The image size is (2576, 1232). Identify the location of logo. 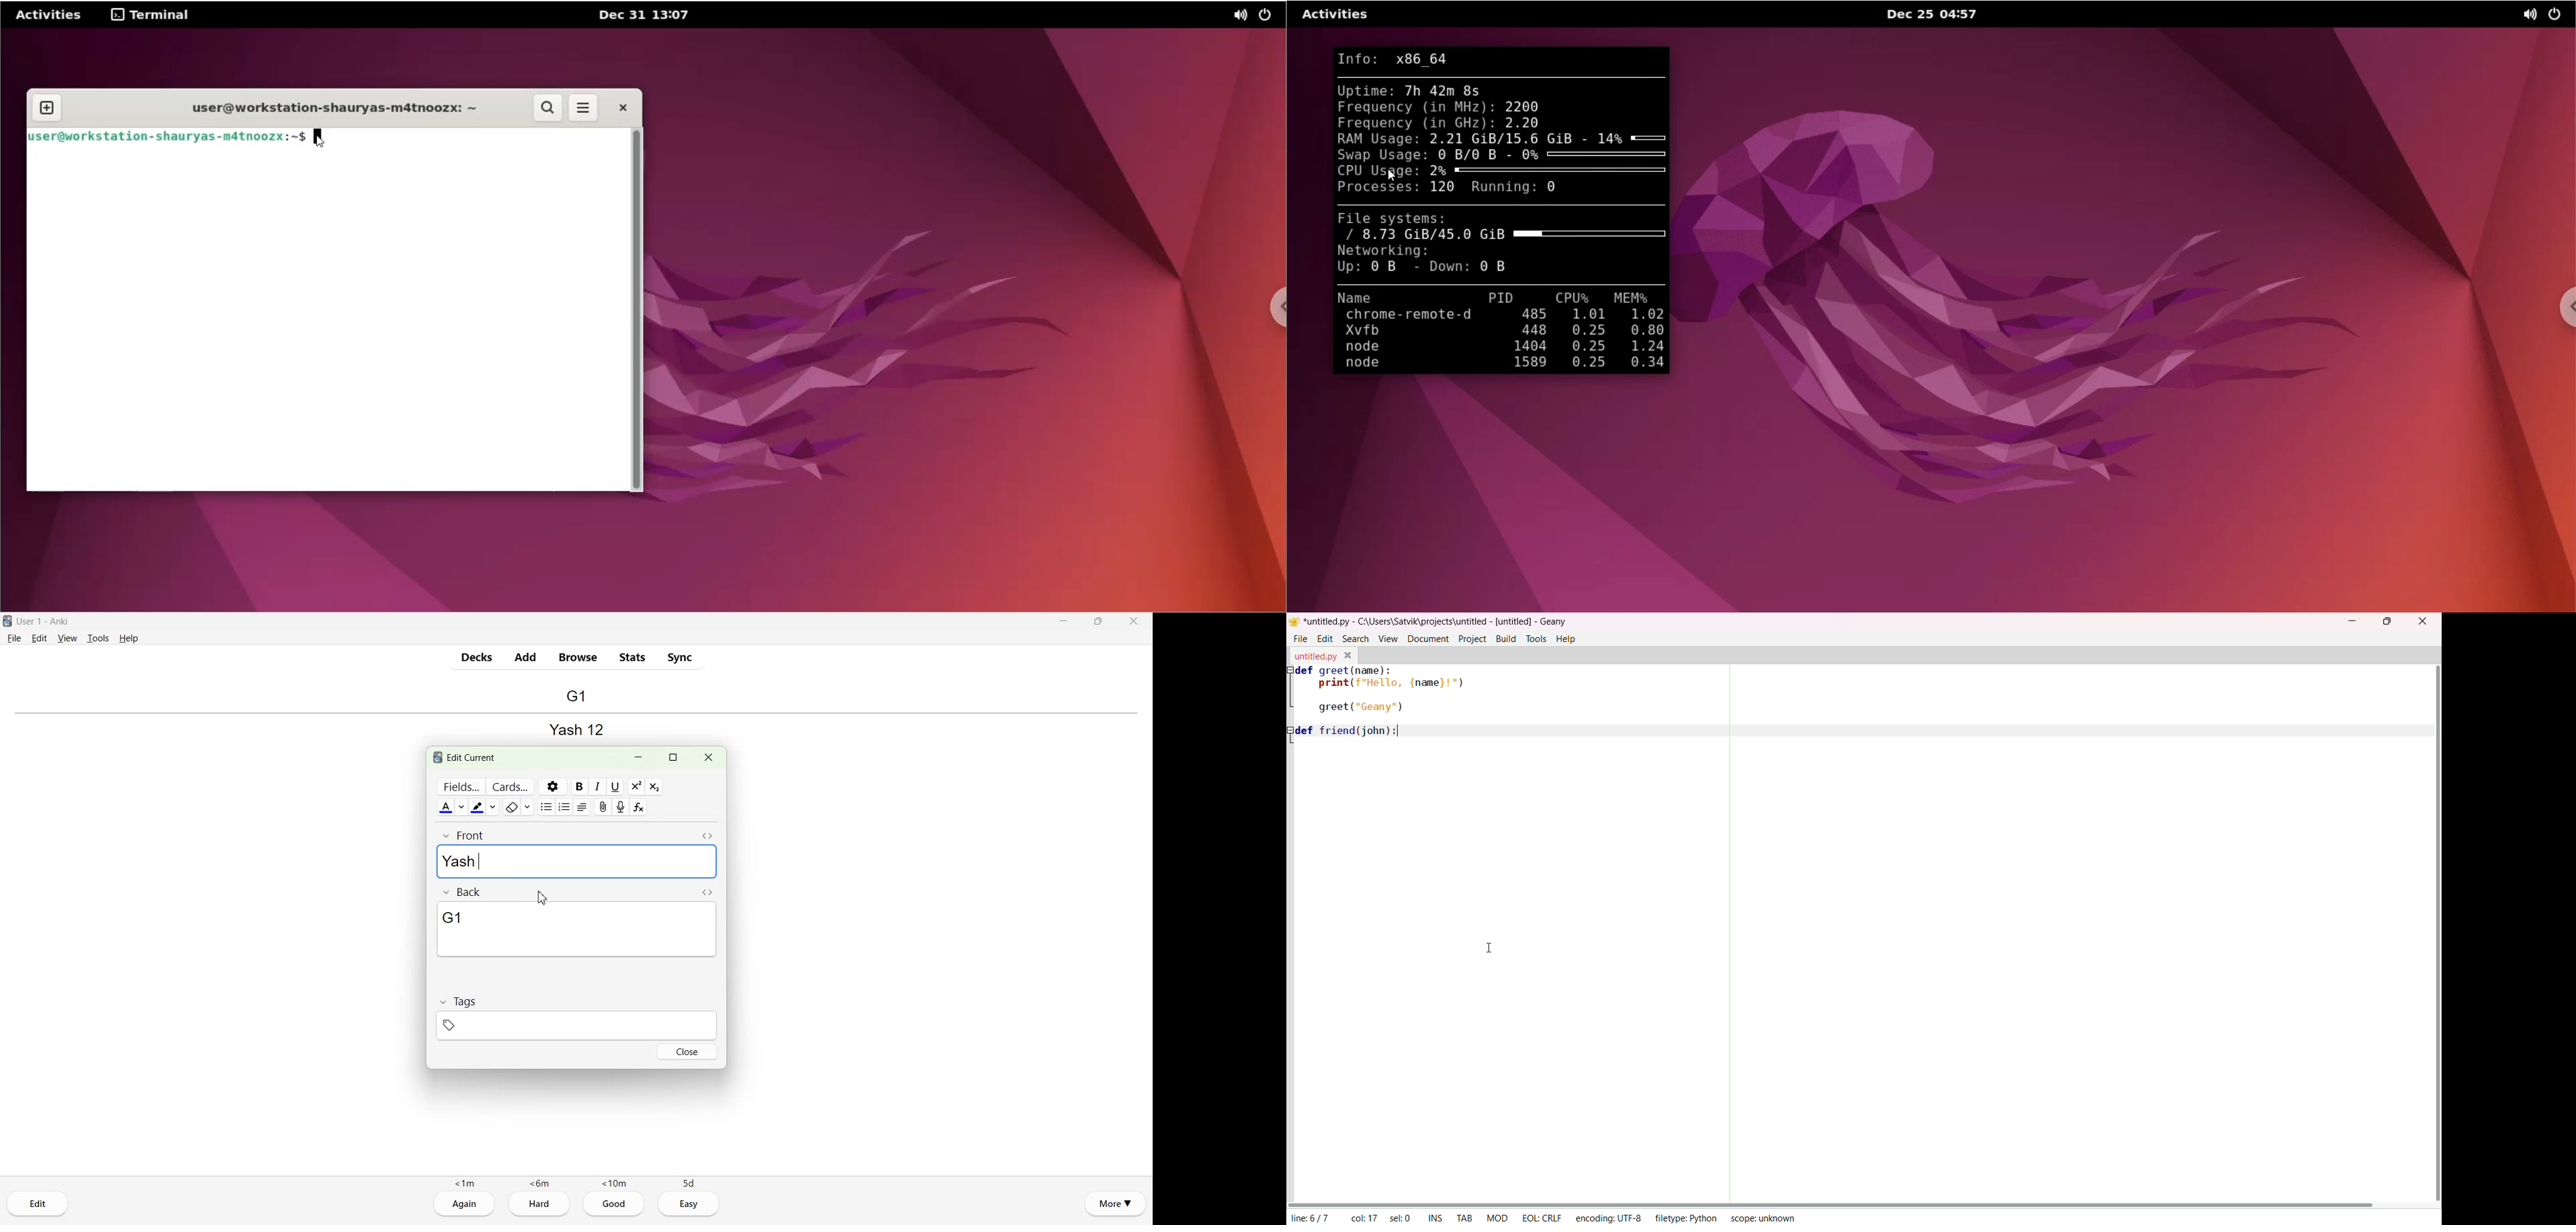
(435, 758).